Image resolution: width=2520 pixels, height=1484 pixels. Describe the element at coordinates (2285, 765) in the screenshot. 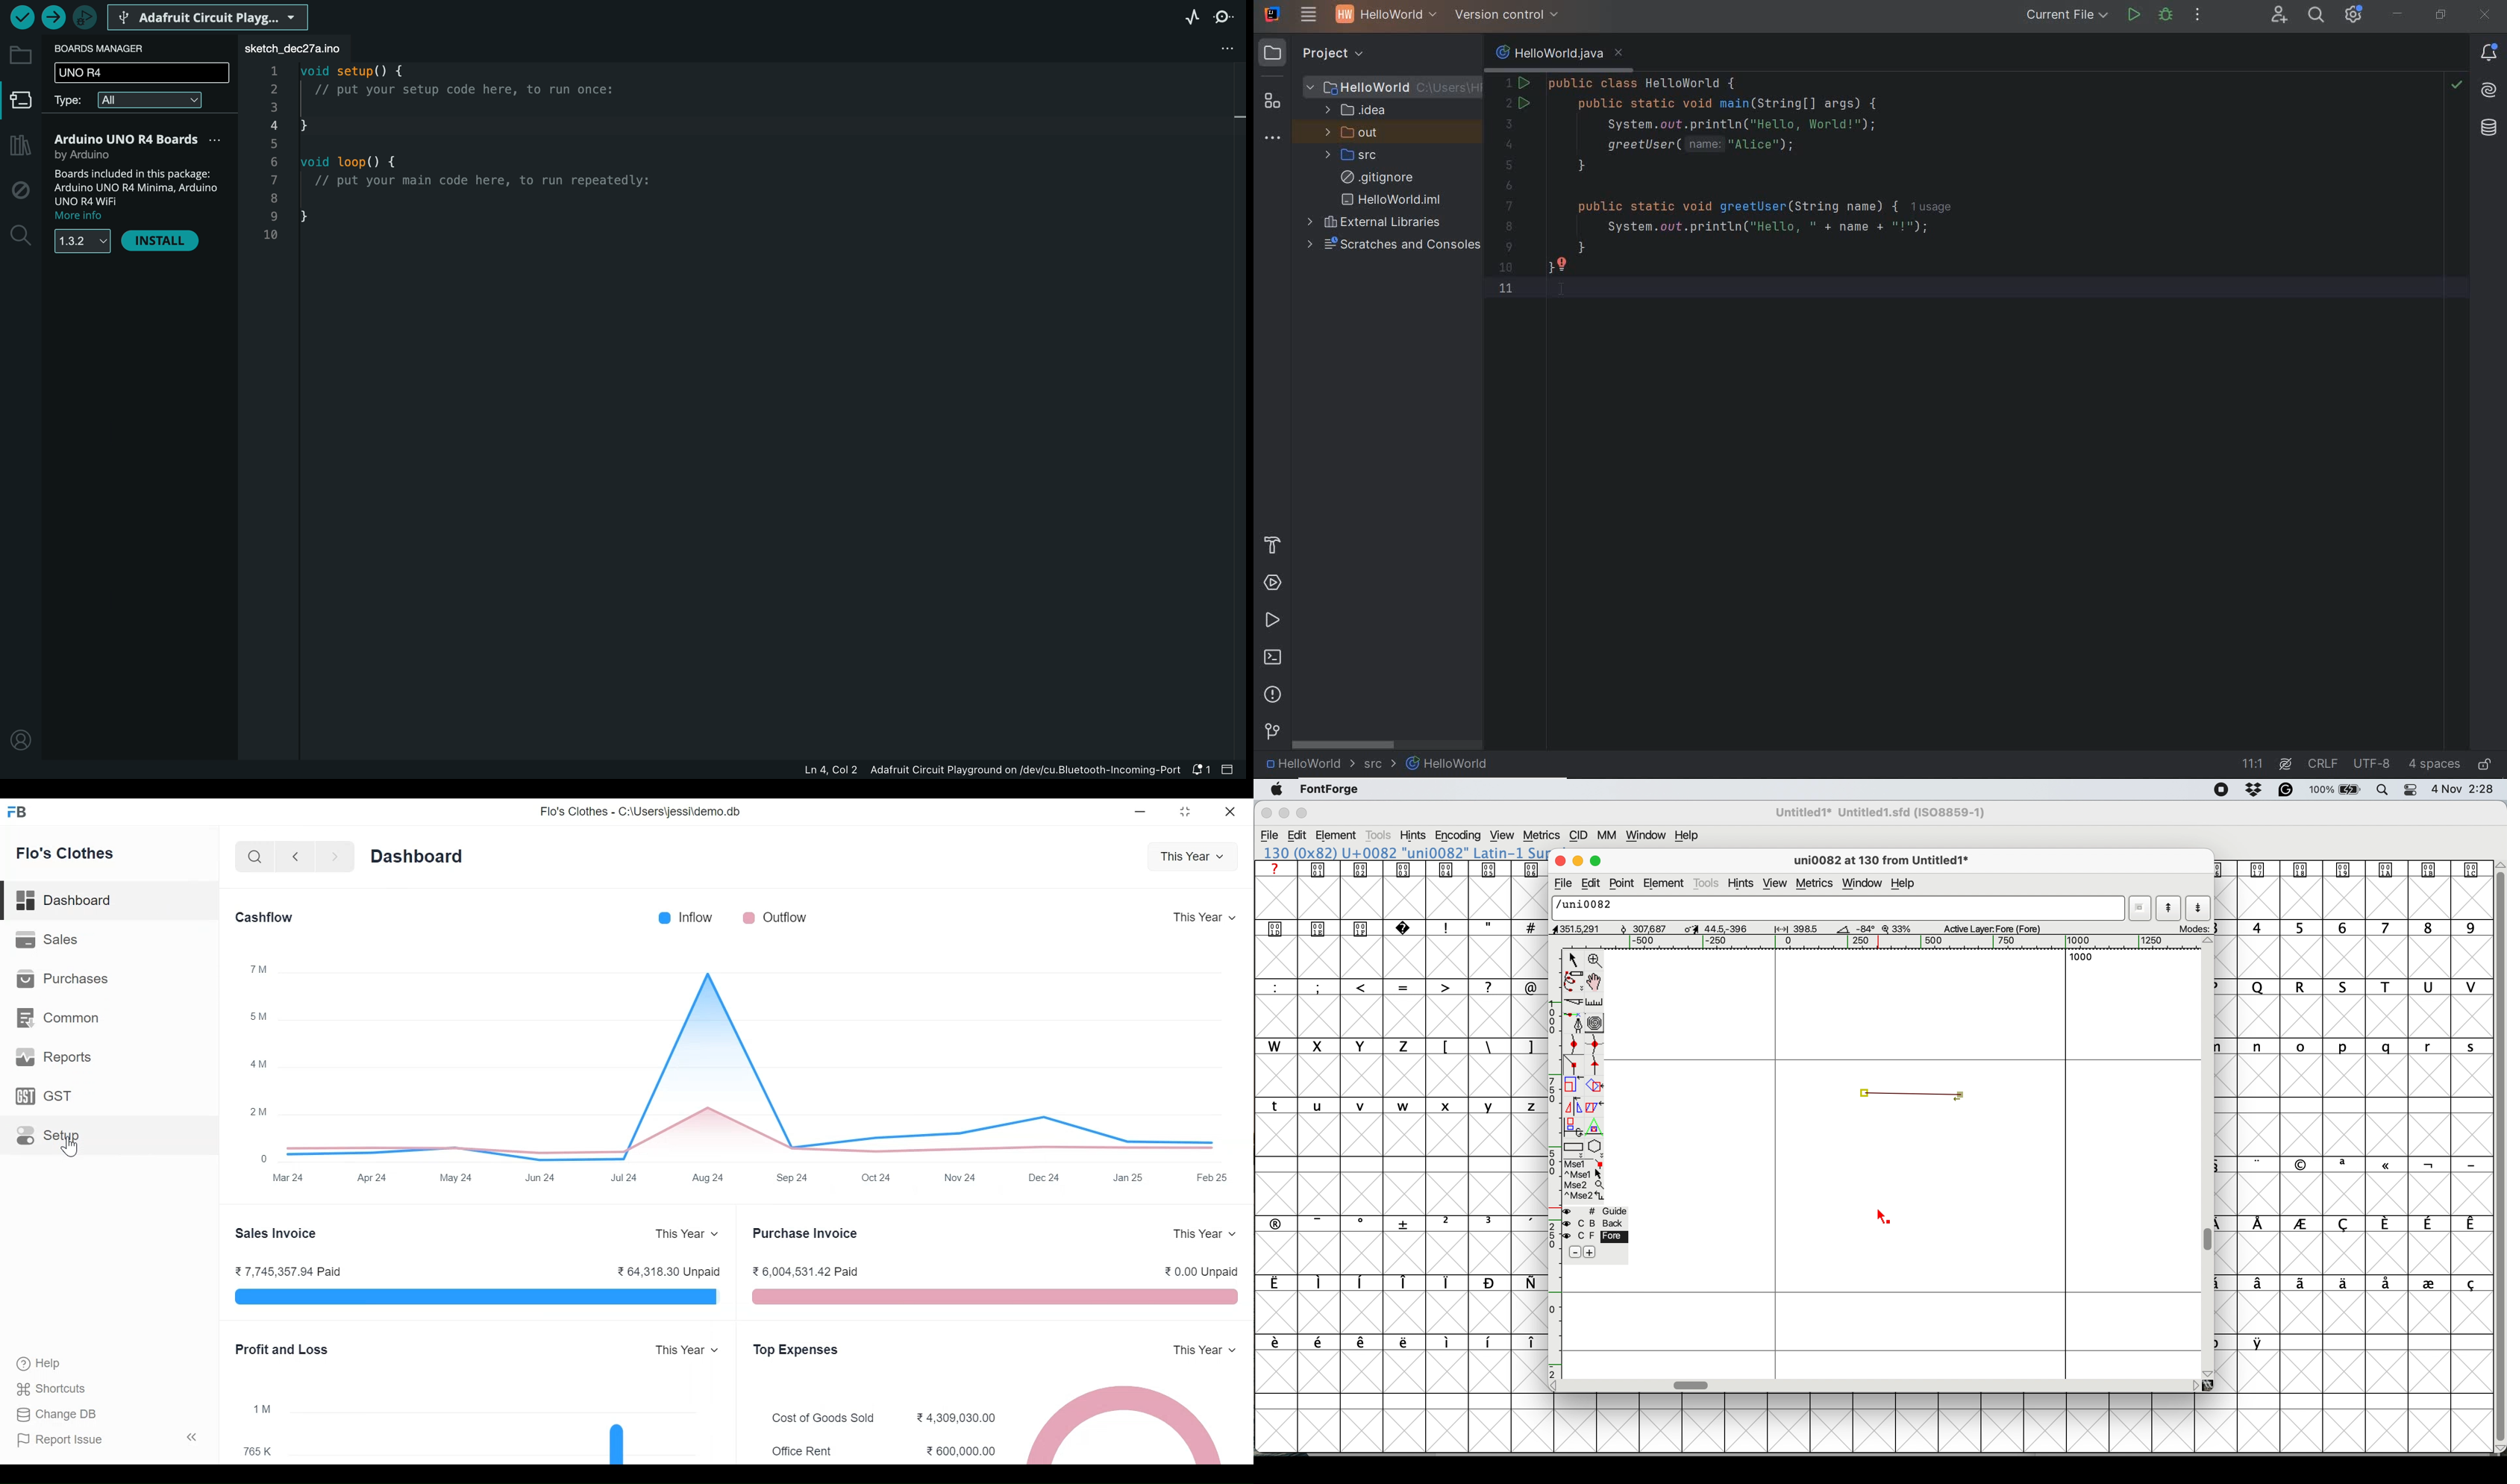

I see `AI Assistant` at that location.